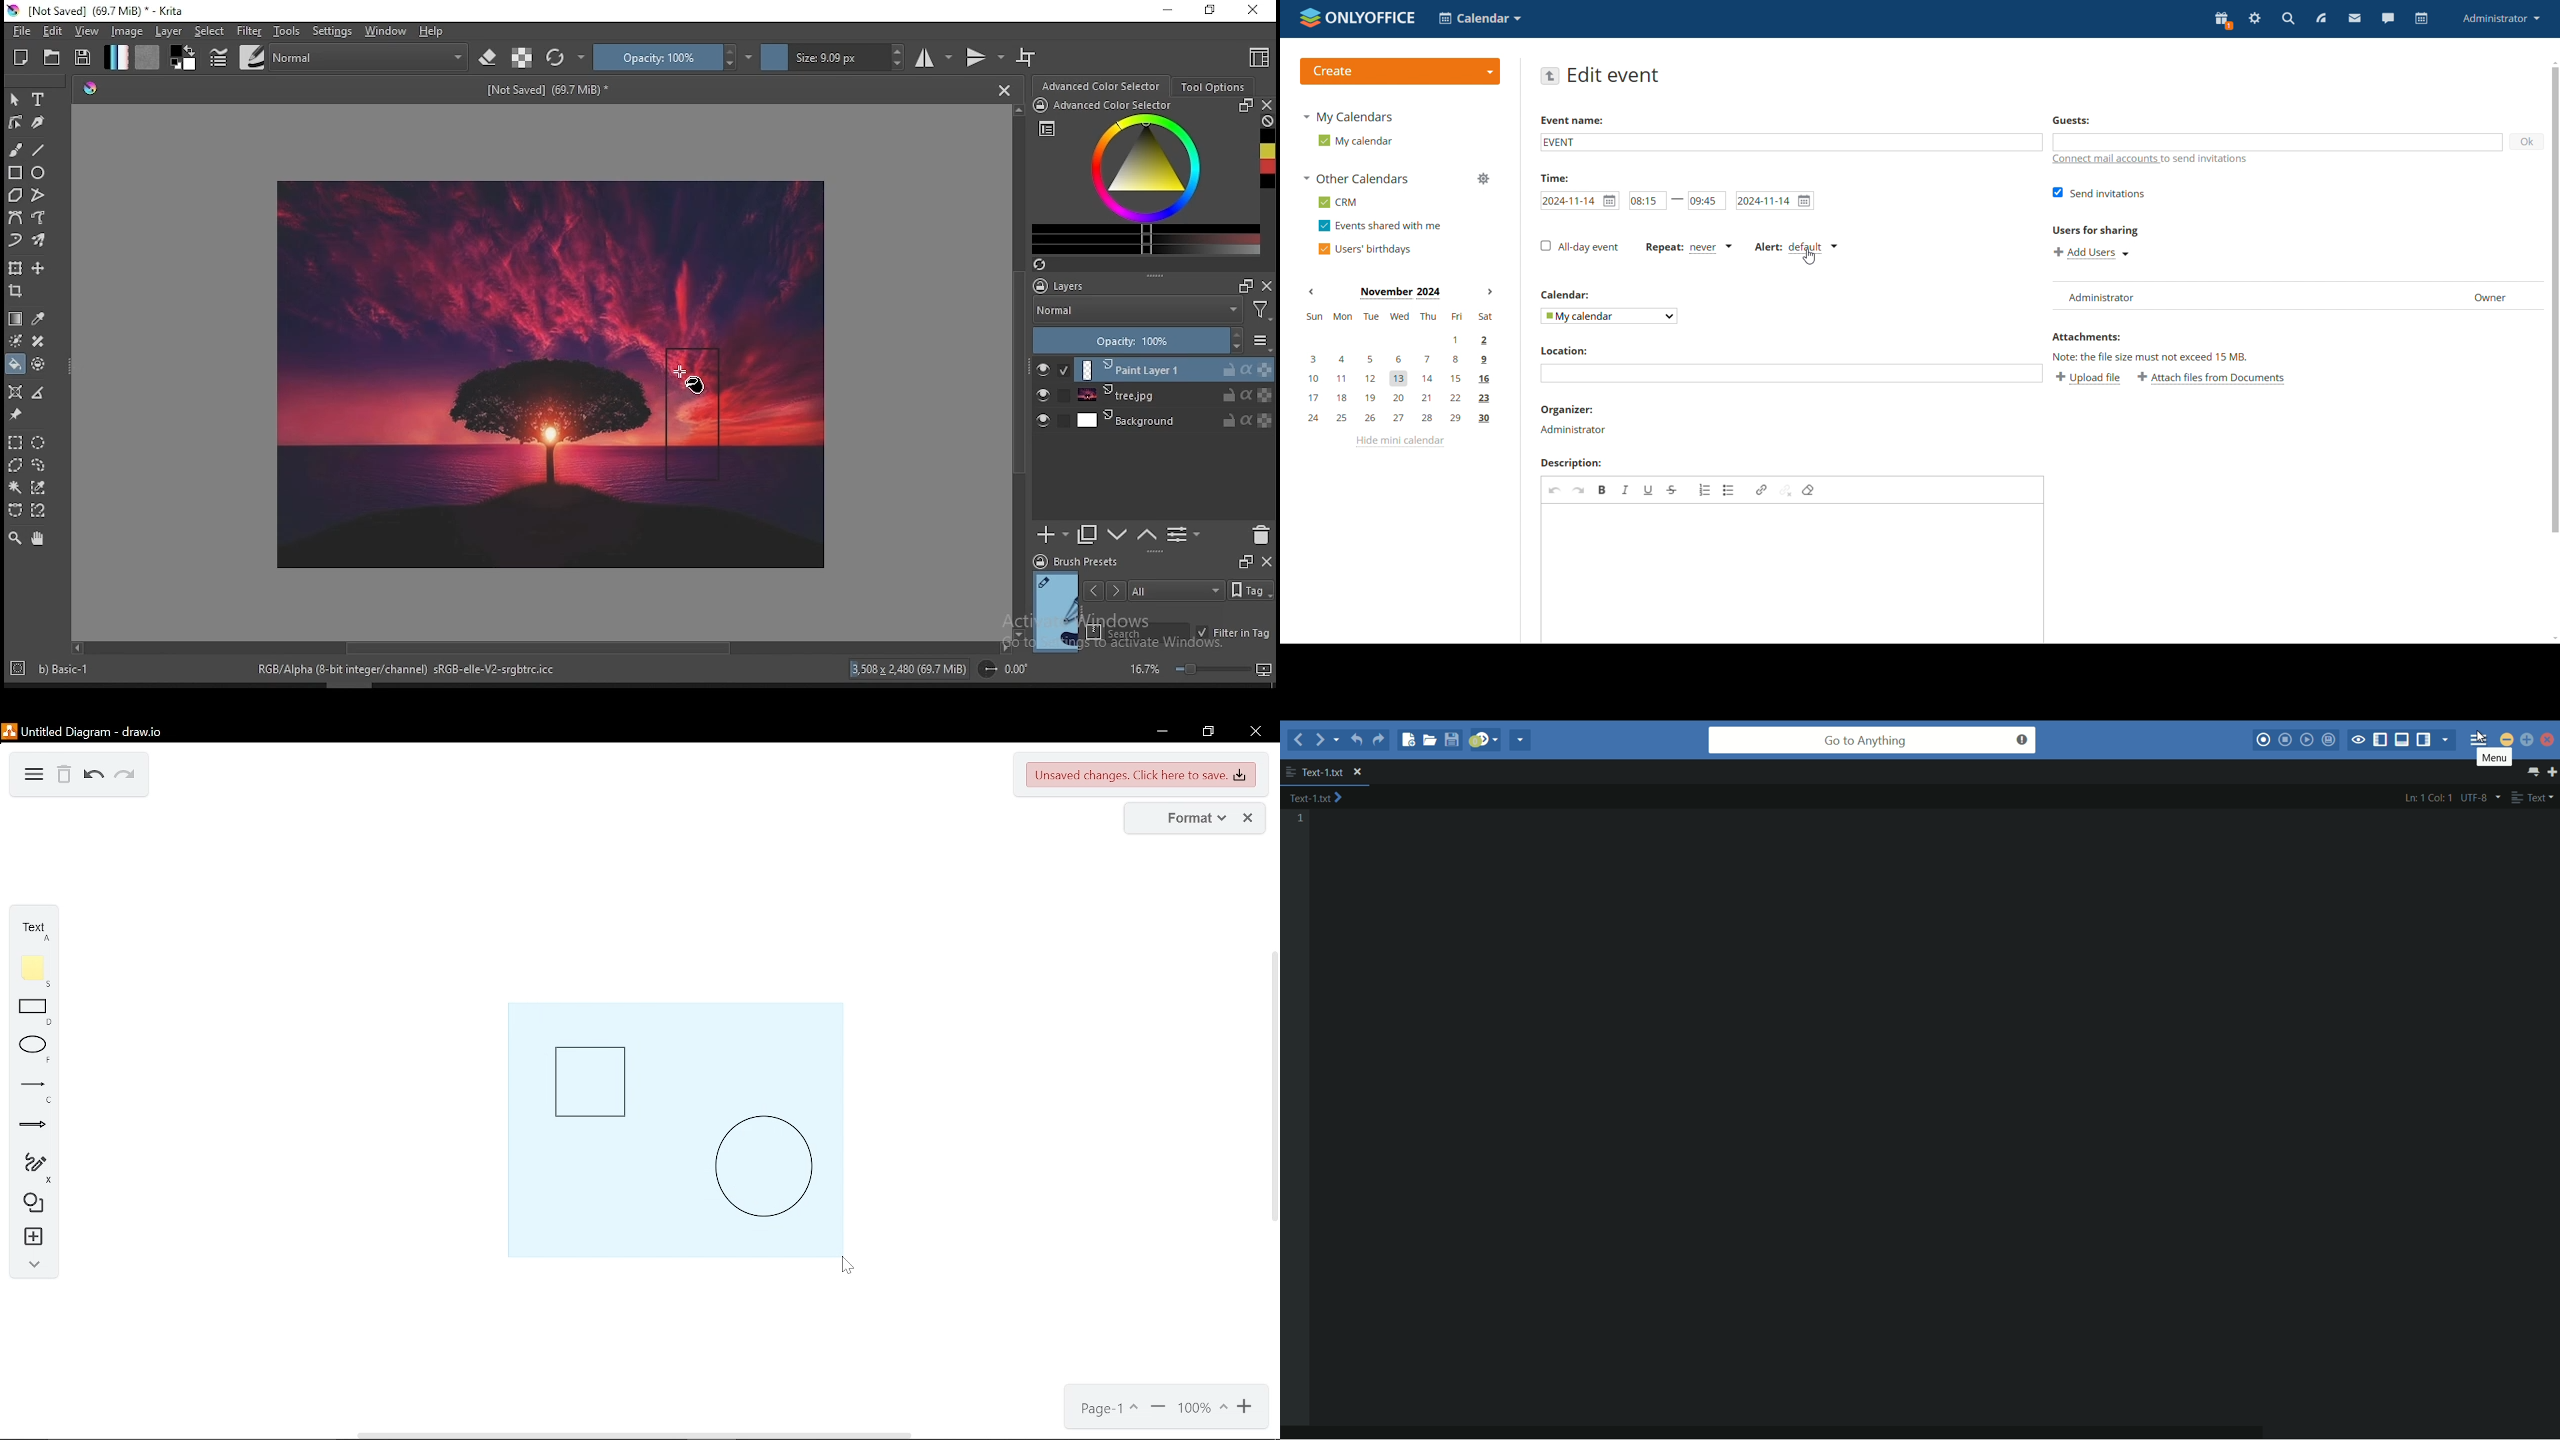 The height and width of the screenshot is (1456, 2576). Describe the element at coordinates (1184, 535) in the screenshot. I see `view or change layer properties` at that location.